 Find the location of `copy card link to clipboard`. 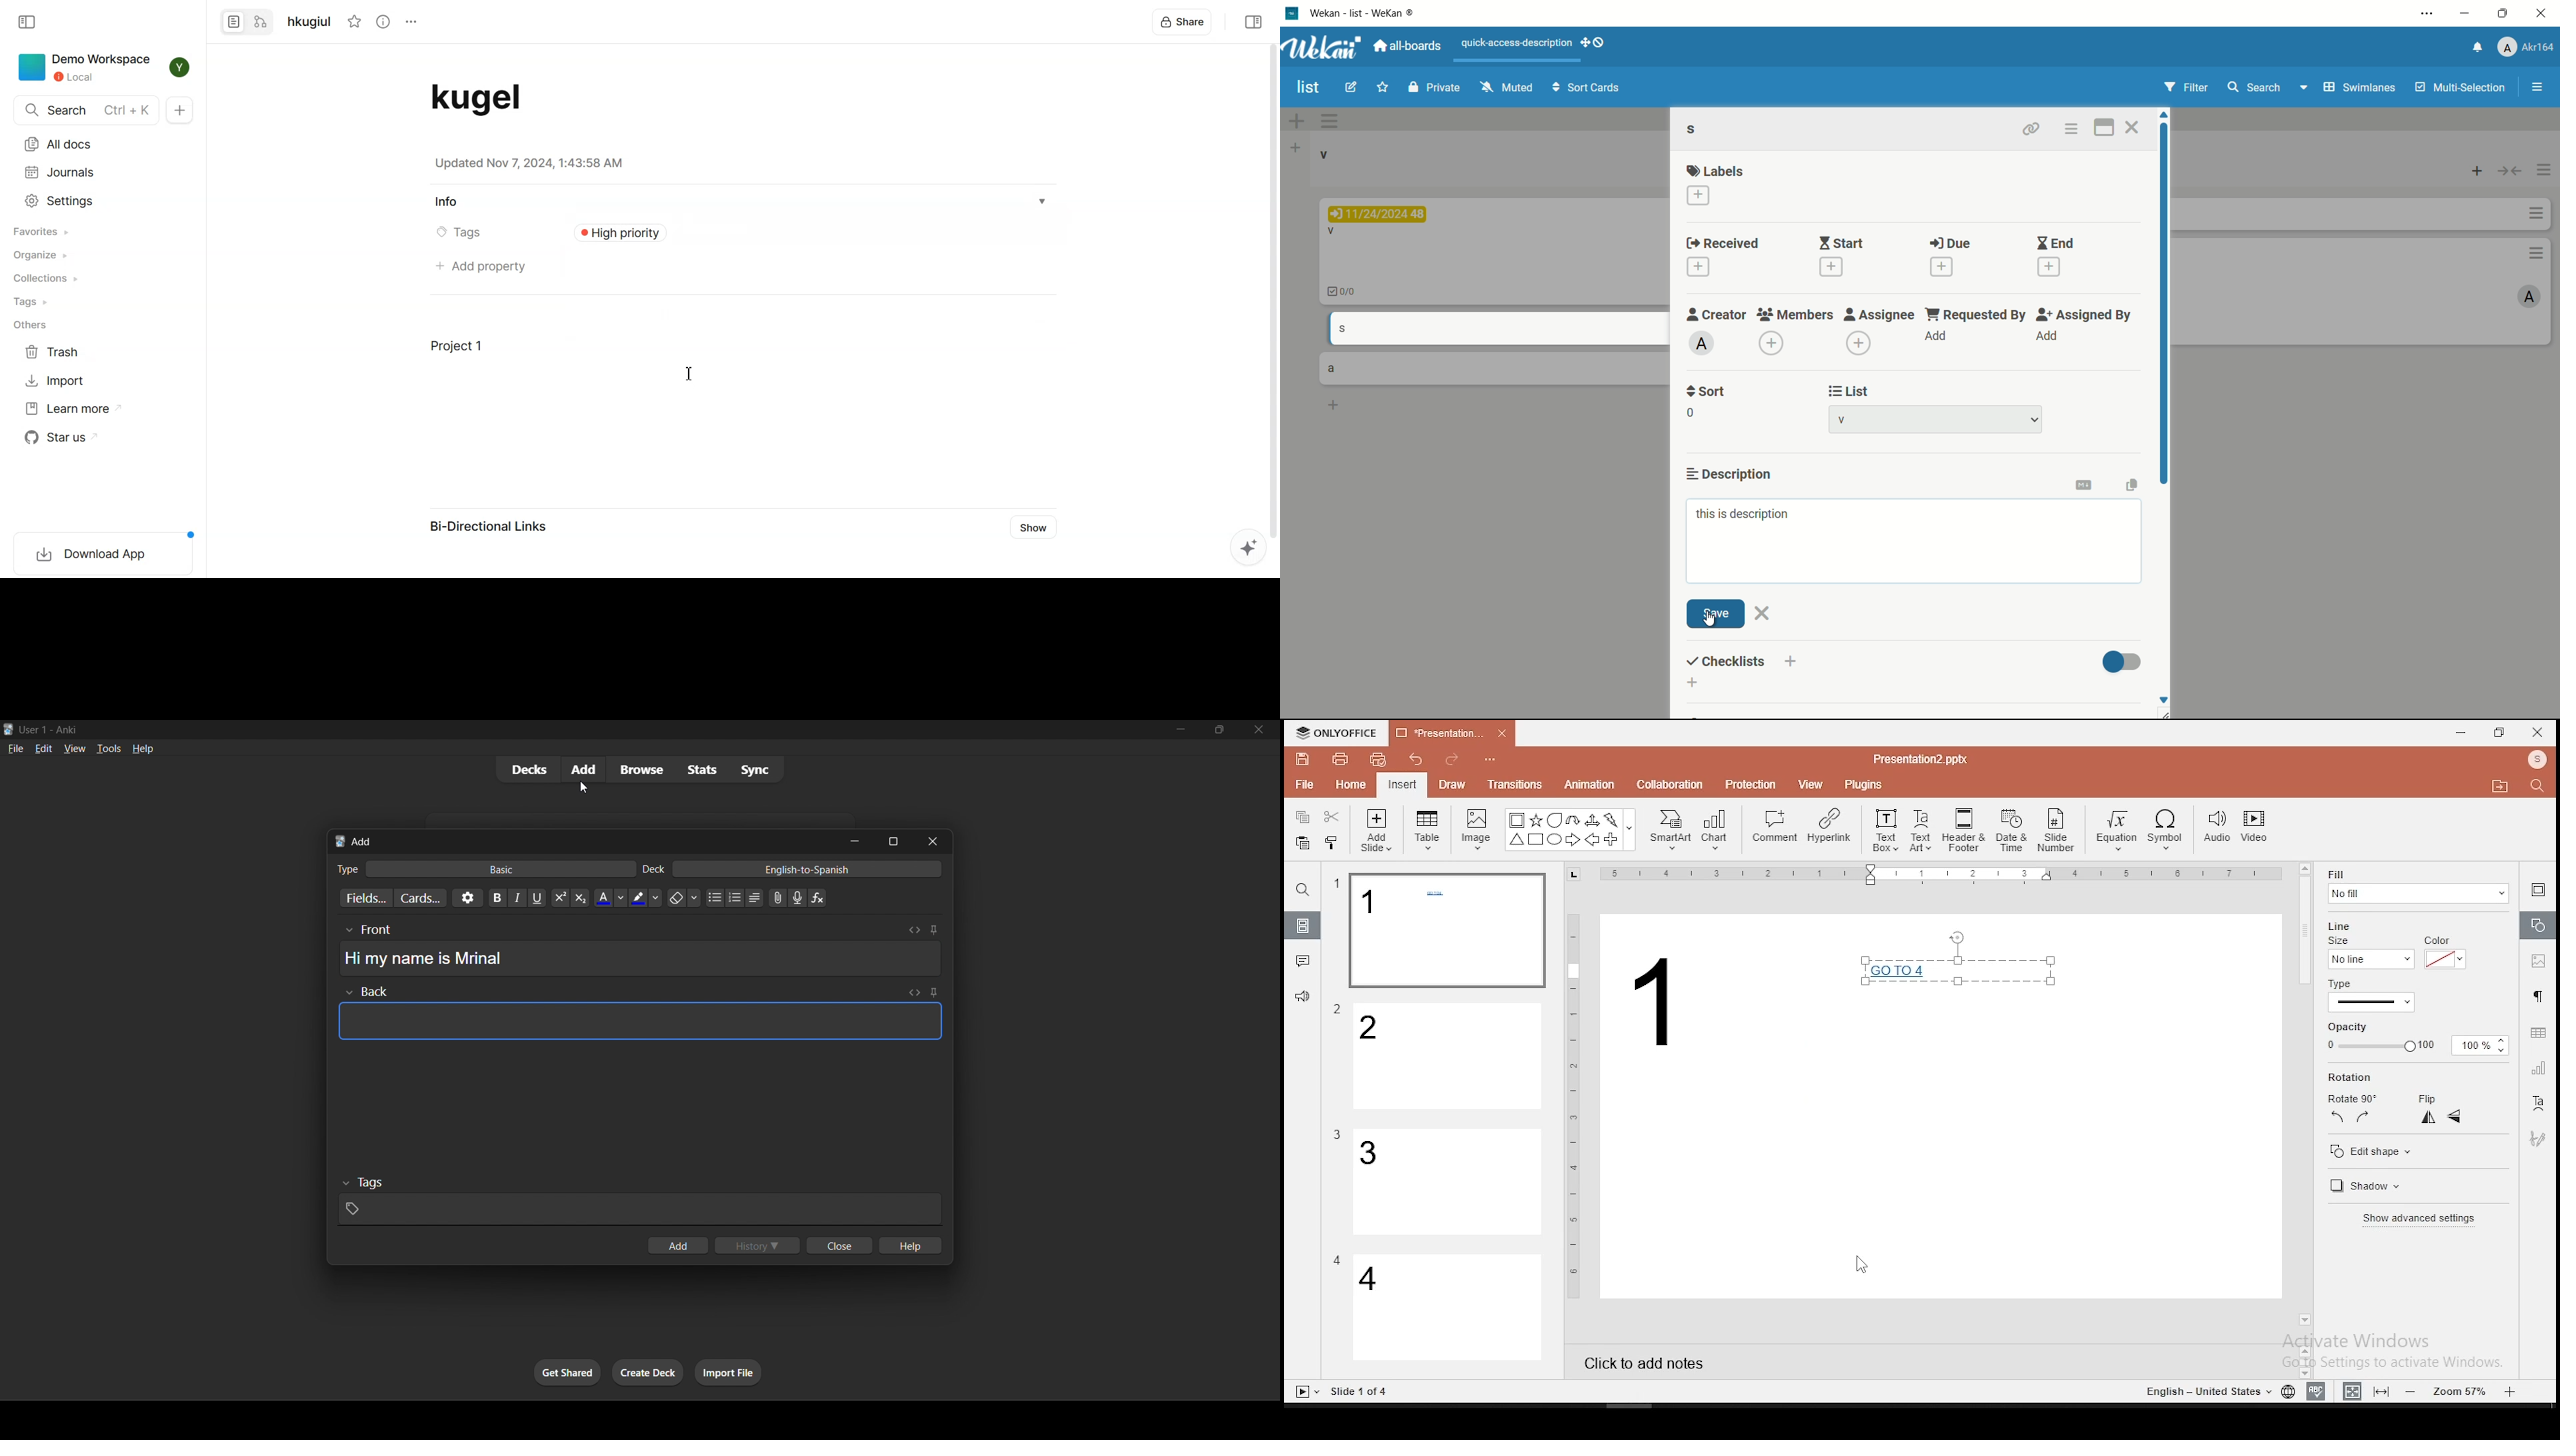

copy card link to clipboard is located at coordinates (2031, 127).